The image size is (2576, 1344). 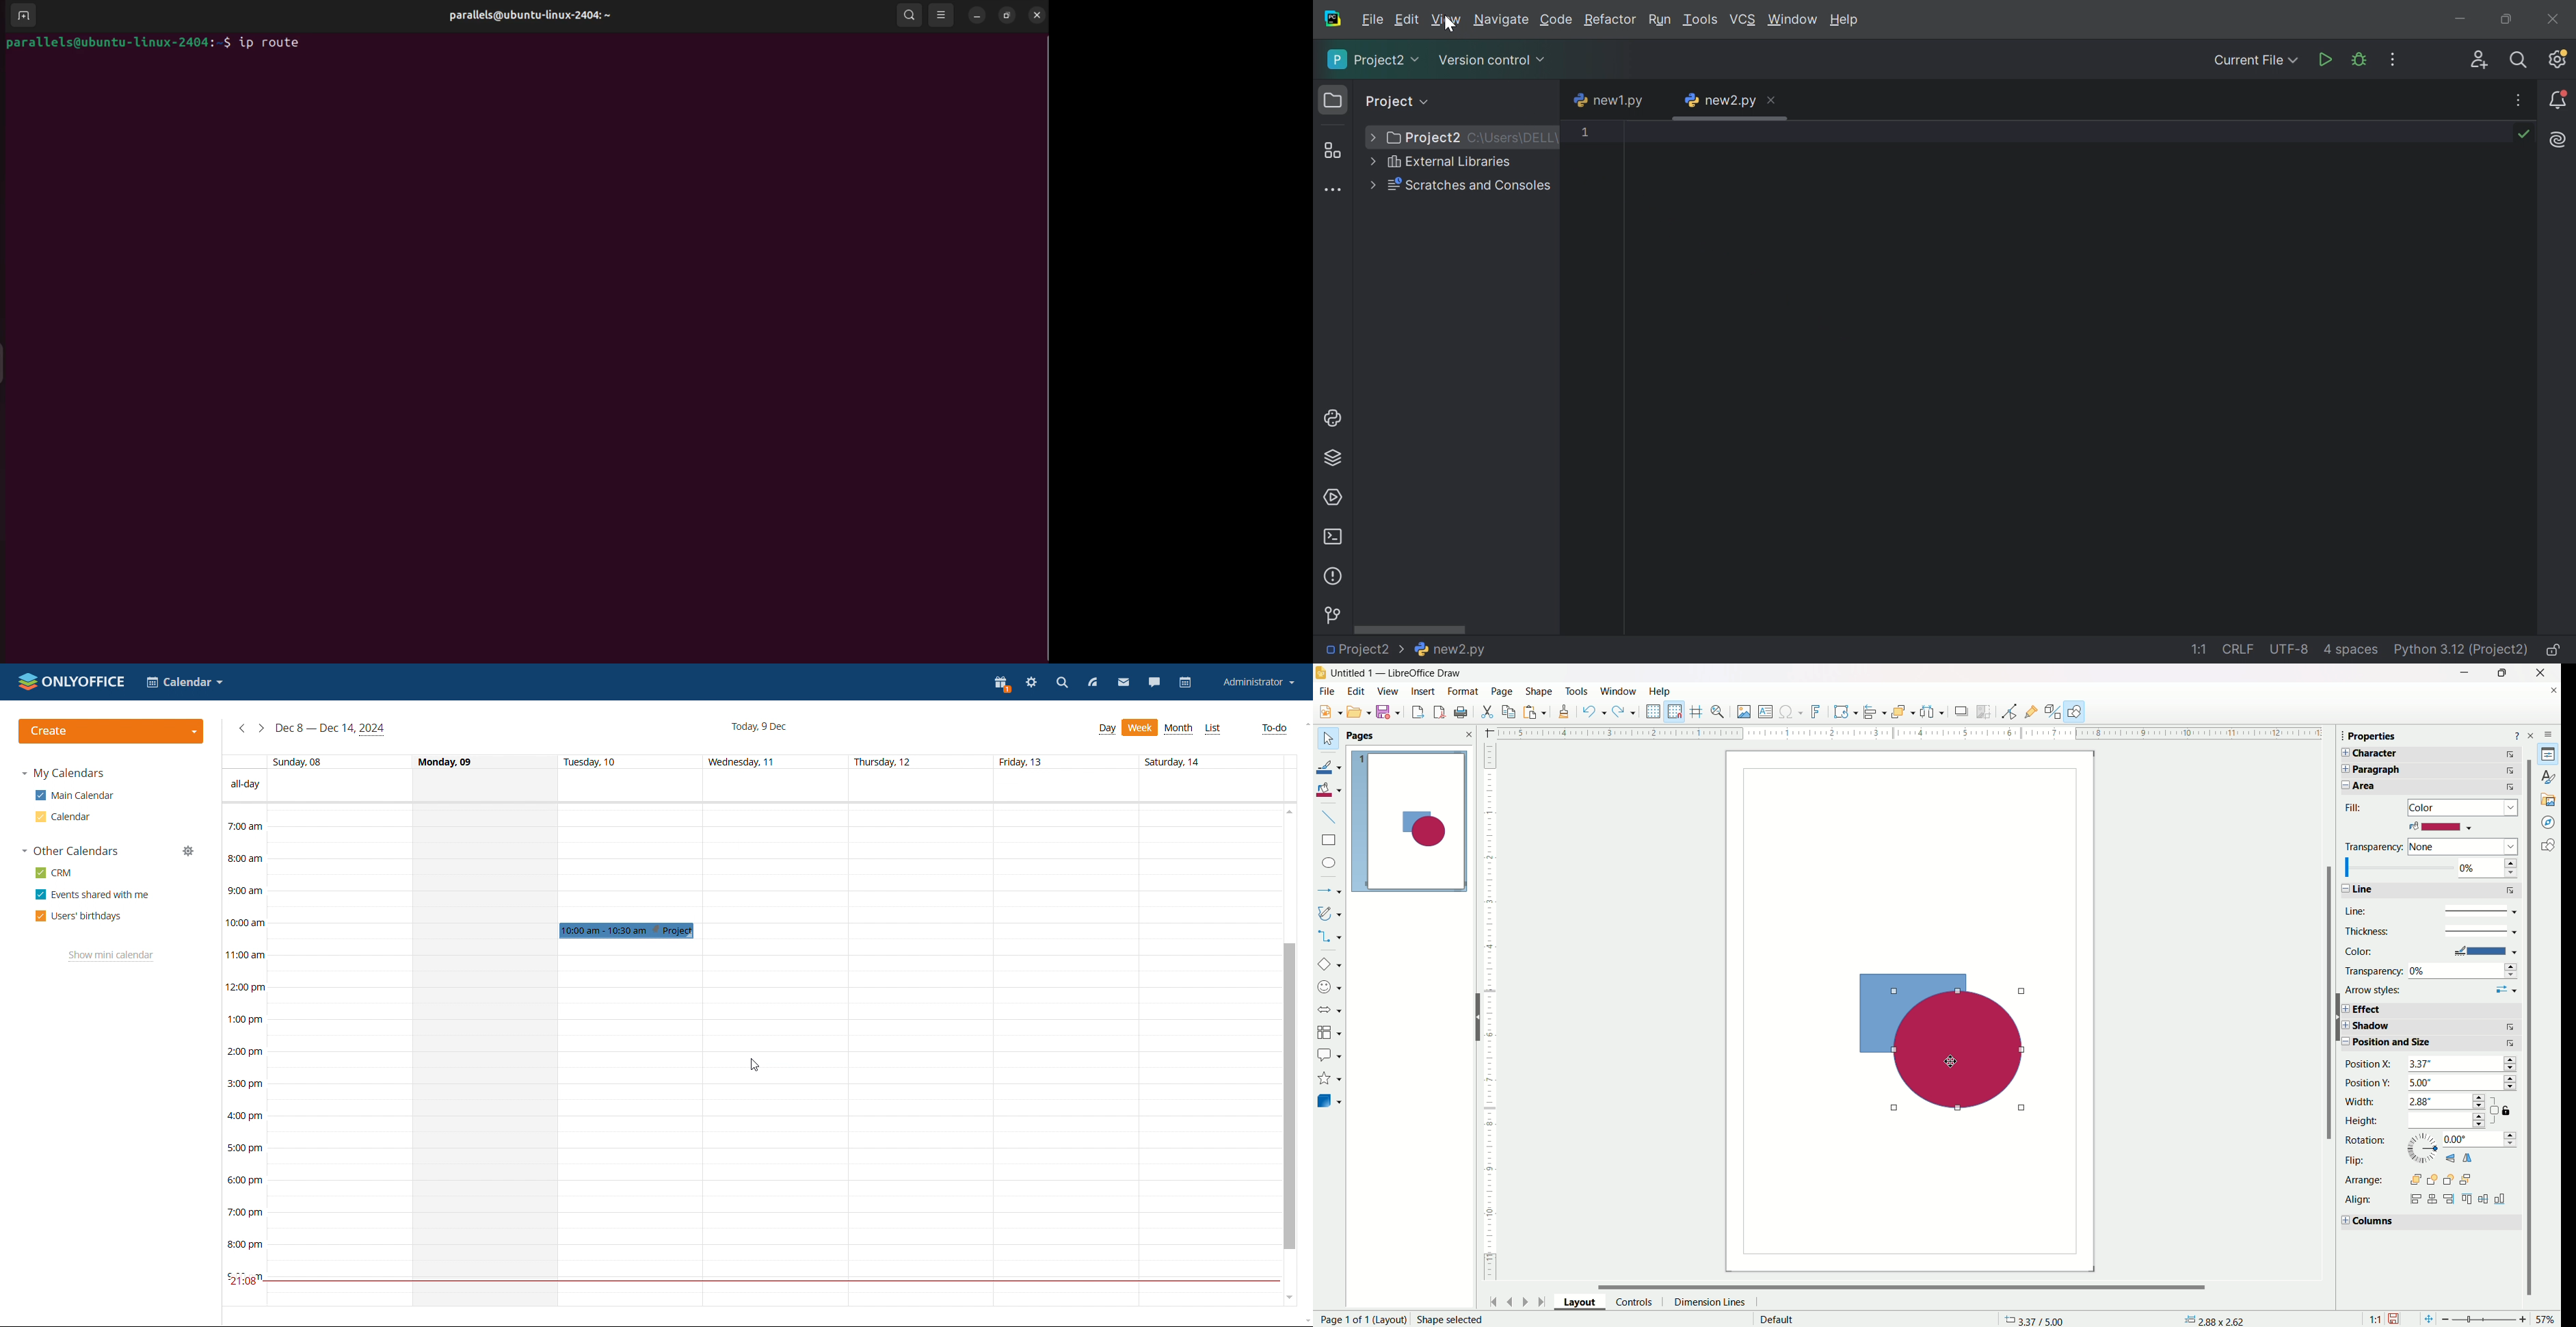 I want to click on close, so click(x=2536, y=673).